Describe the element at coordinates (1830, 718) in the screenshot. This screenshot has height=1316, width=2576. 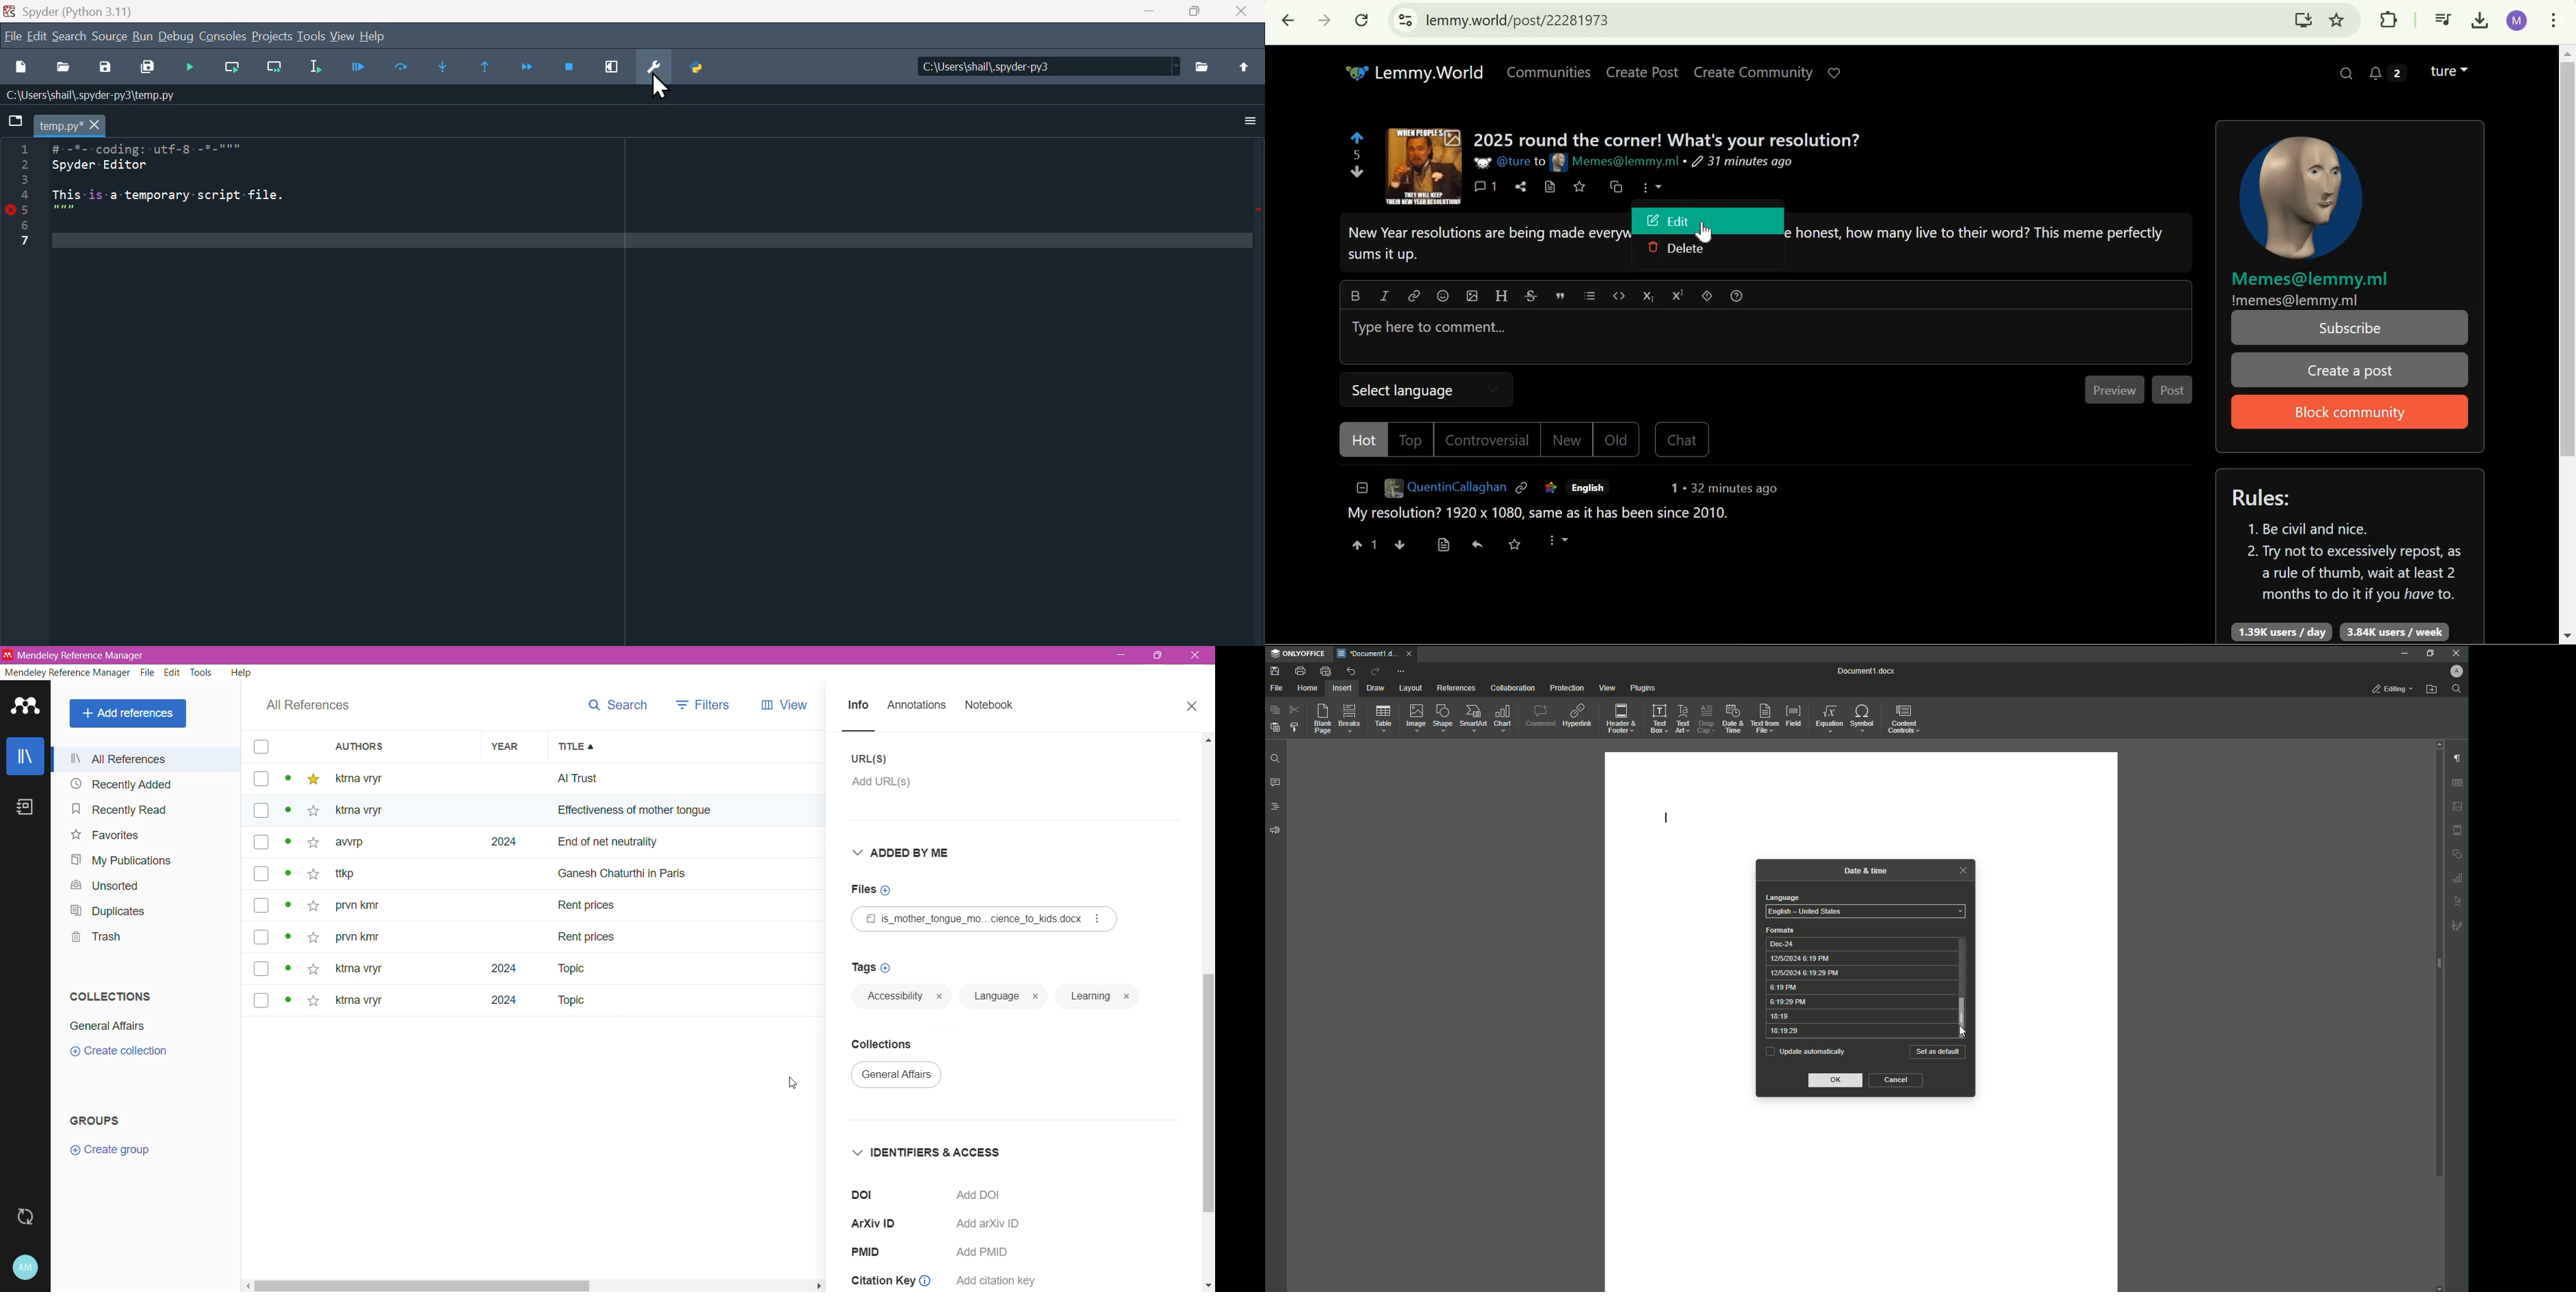
I see `Equation` at that location.